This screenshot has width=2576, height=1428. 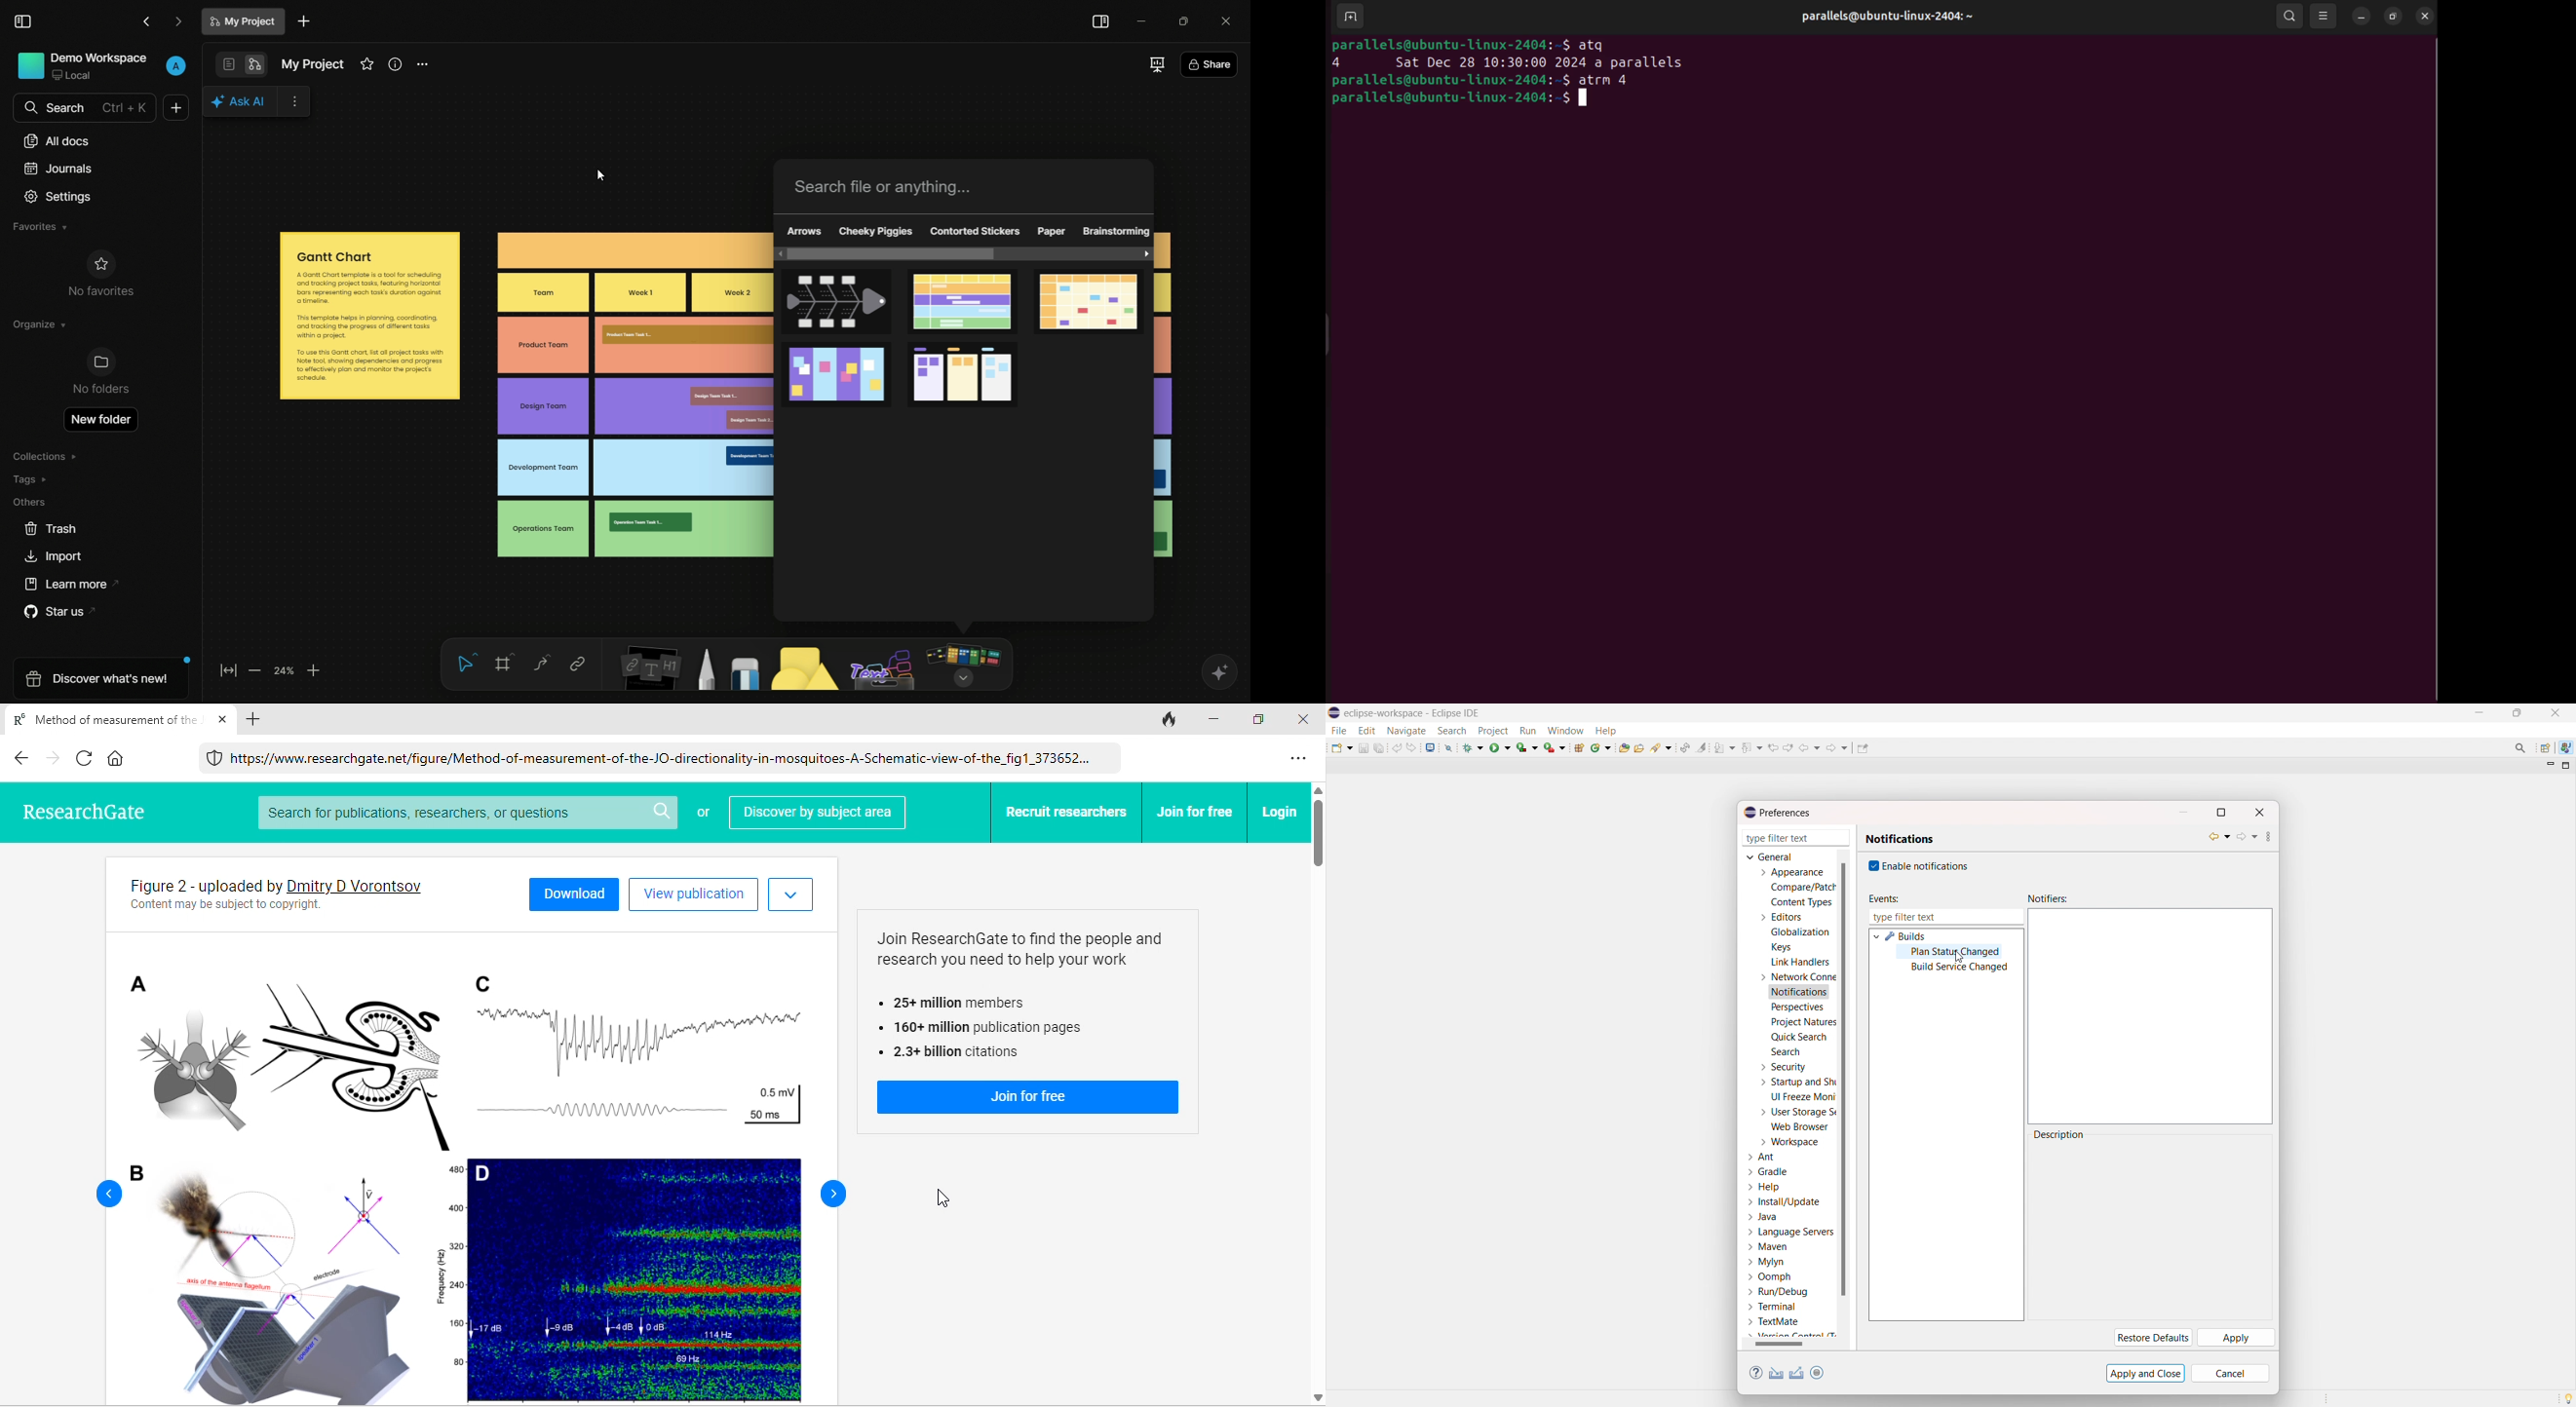 What do you see at coordinates (33, 479) in the screenshot?
I see `tags` at bounding box center [33, 479].